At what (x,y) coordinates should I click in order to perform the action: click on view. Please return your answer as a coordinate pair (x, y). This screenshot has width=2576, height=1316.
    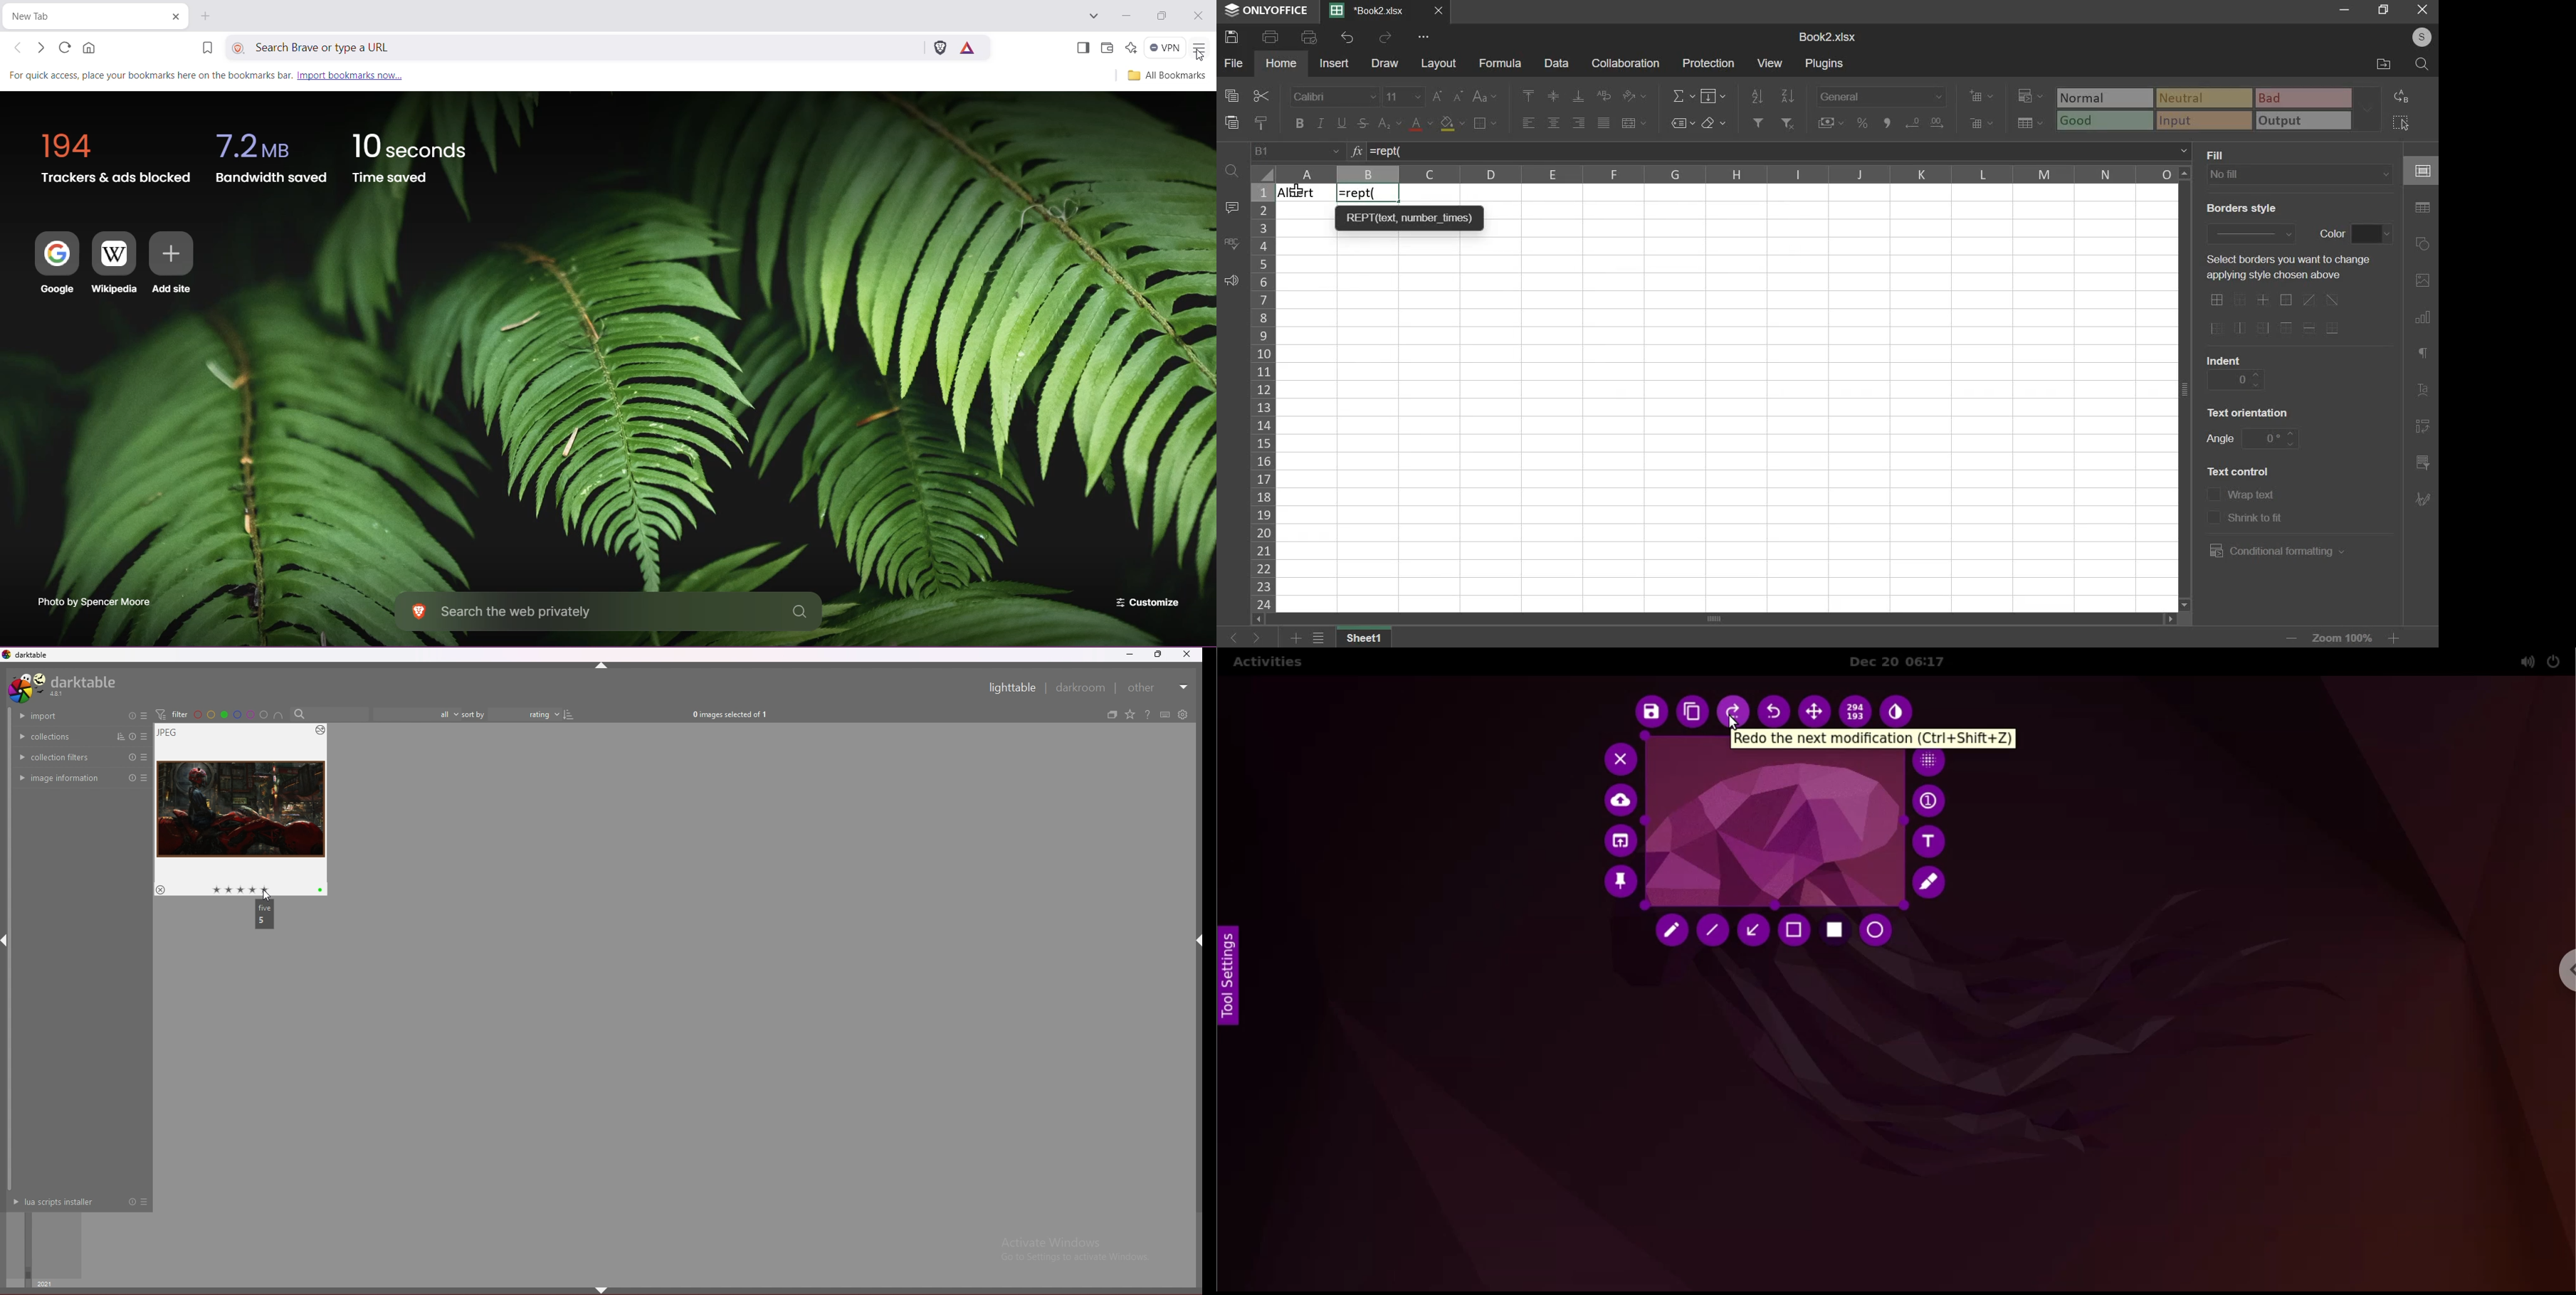
    Looking at the image, I should click on (1771, 63).